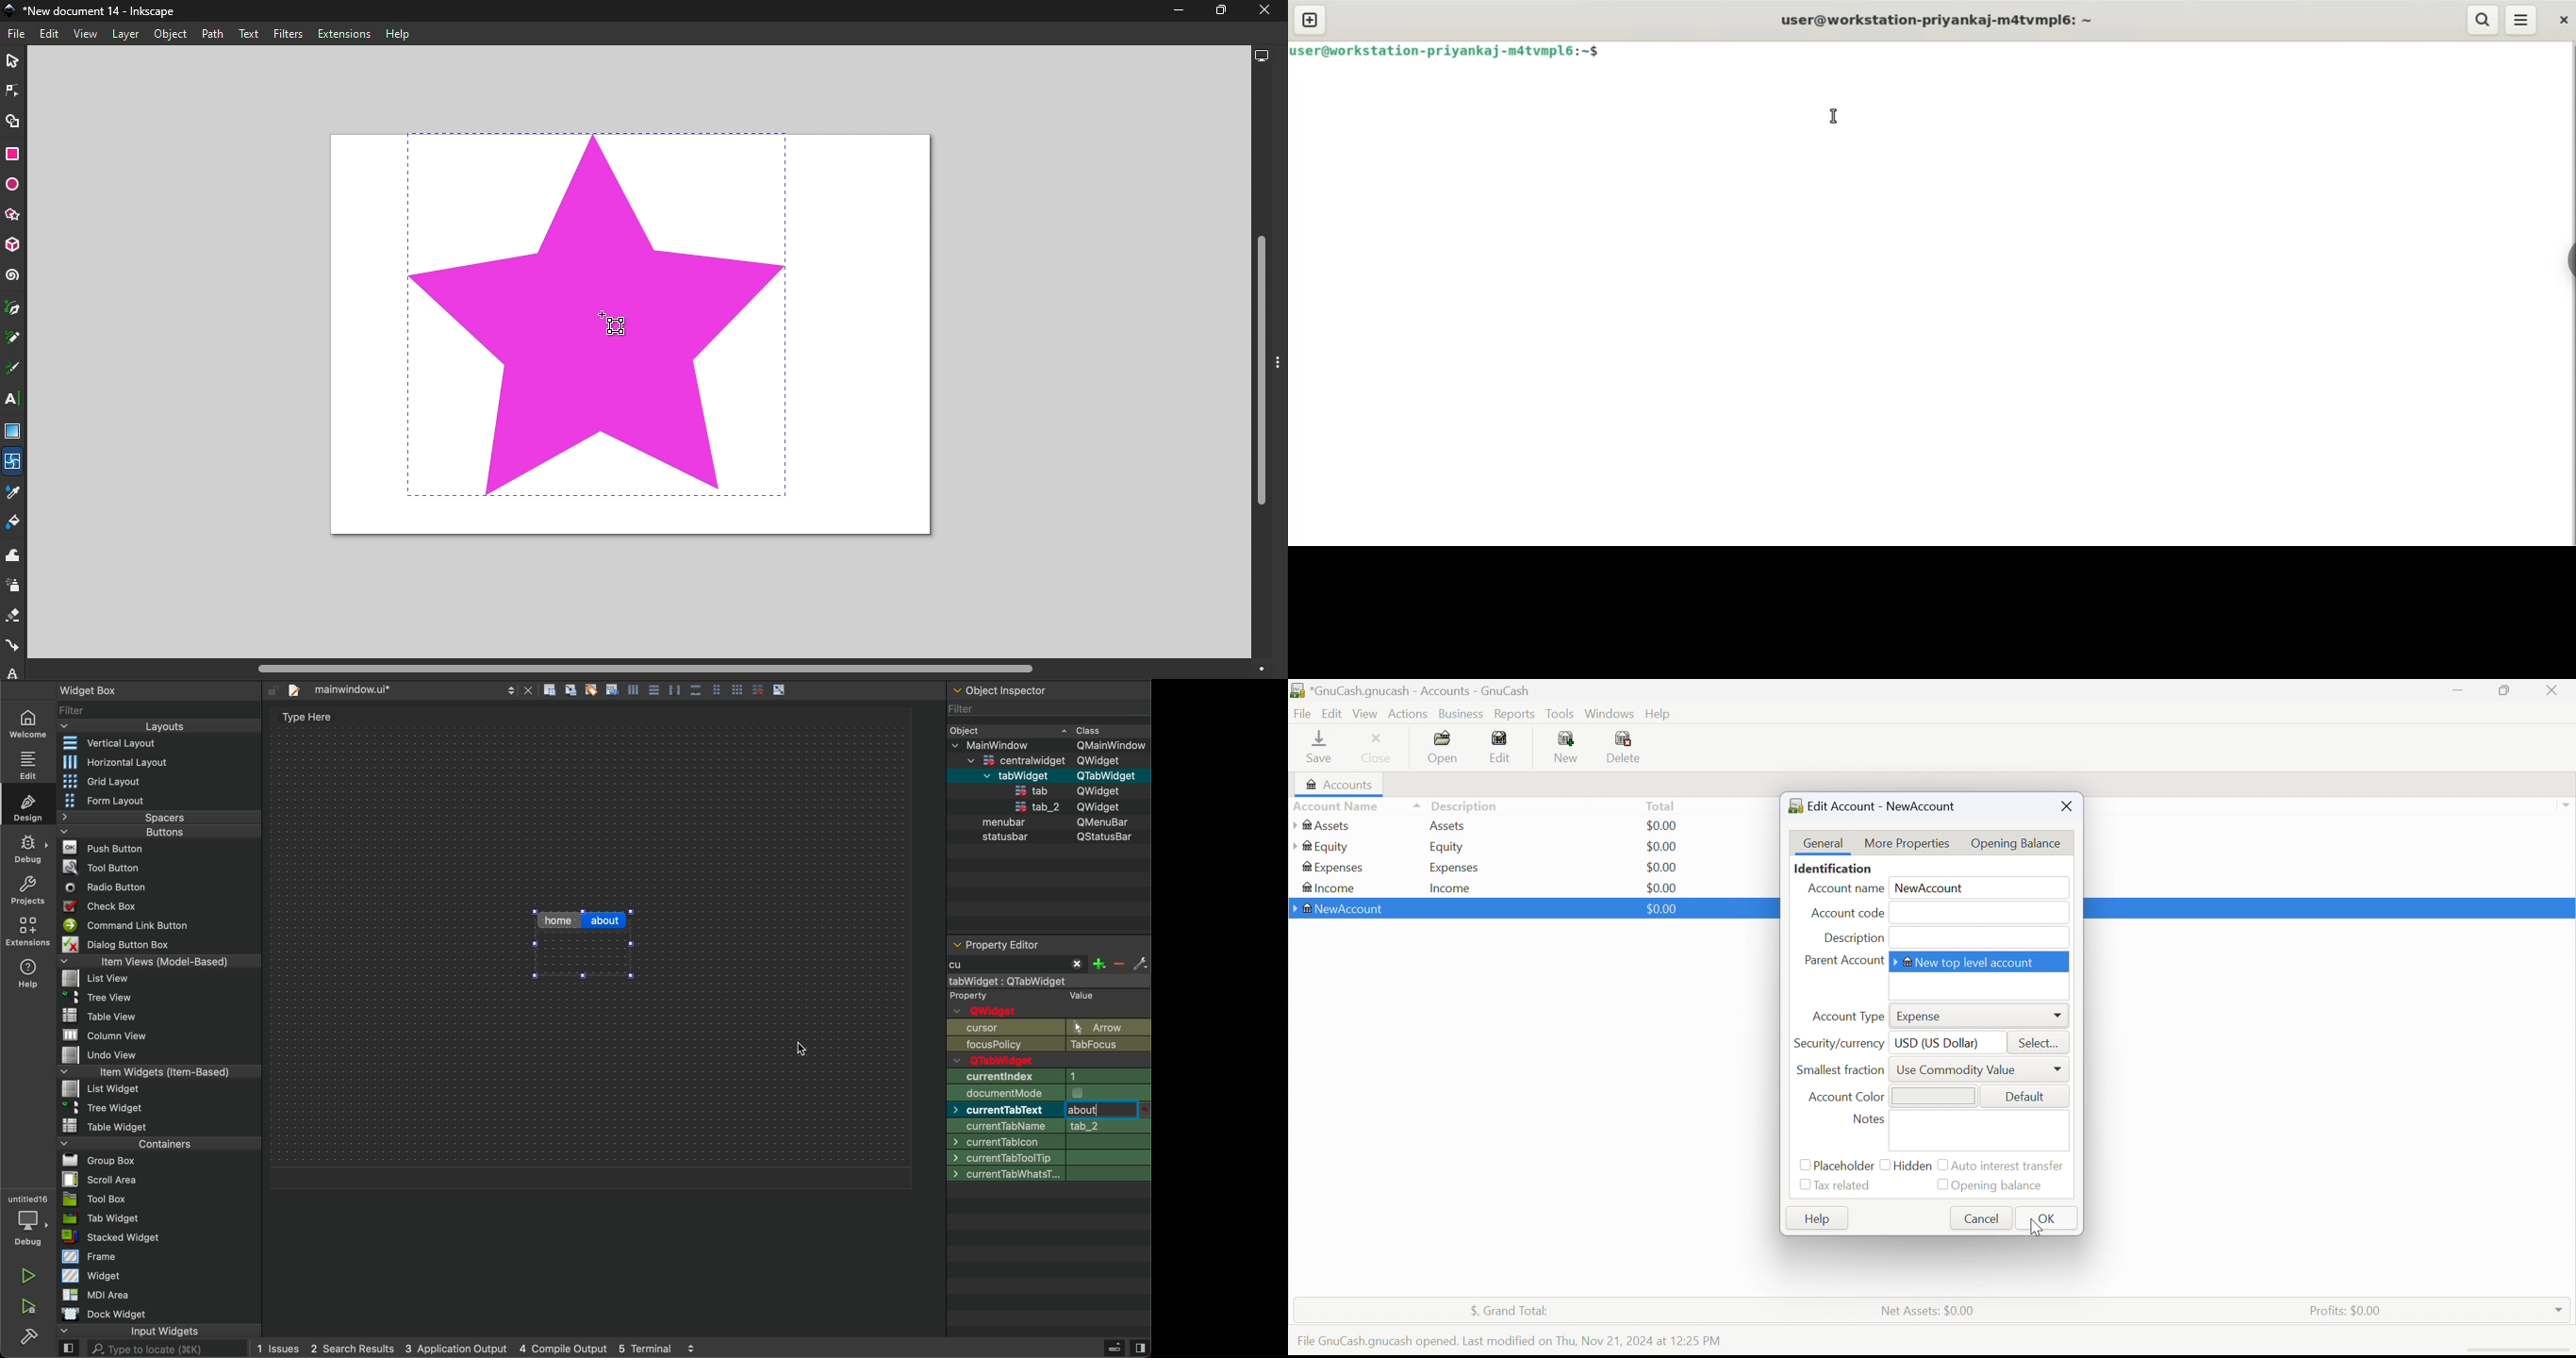 This screenshot has height=1372, width=2576. Describe the element at coordinates (1942, 1044) in the screenshot. I see `USD (US Dollar)` at that location.